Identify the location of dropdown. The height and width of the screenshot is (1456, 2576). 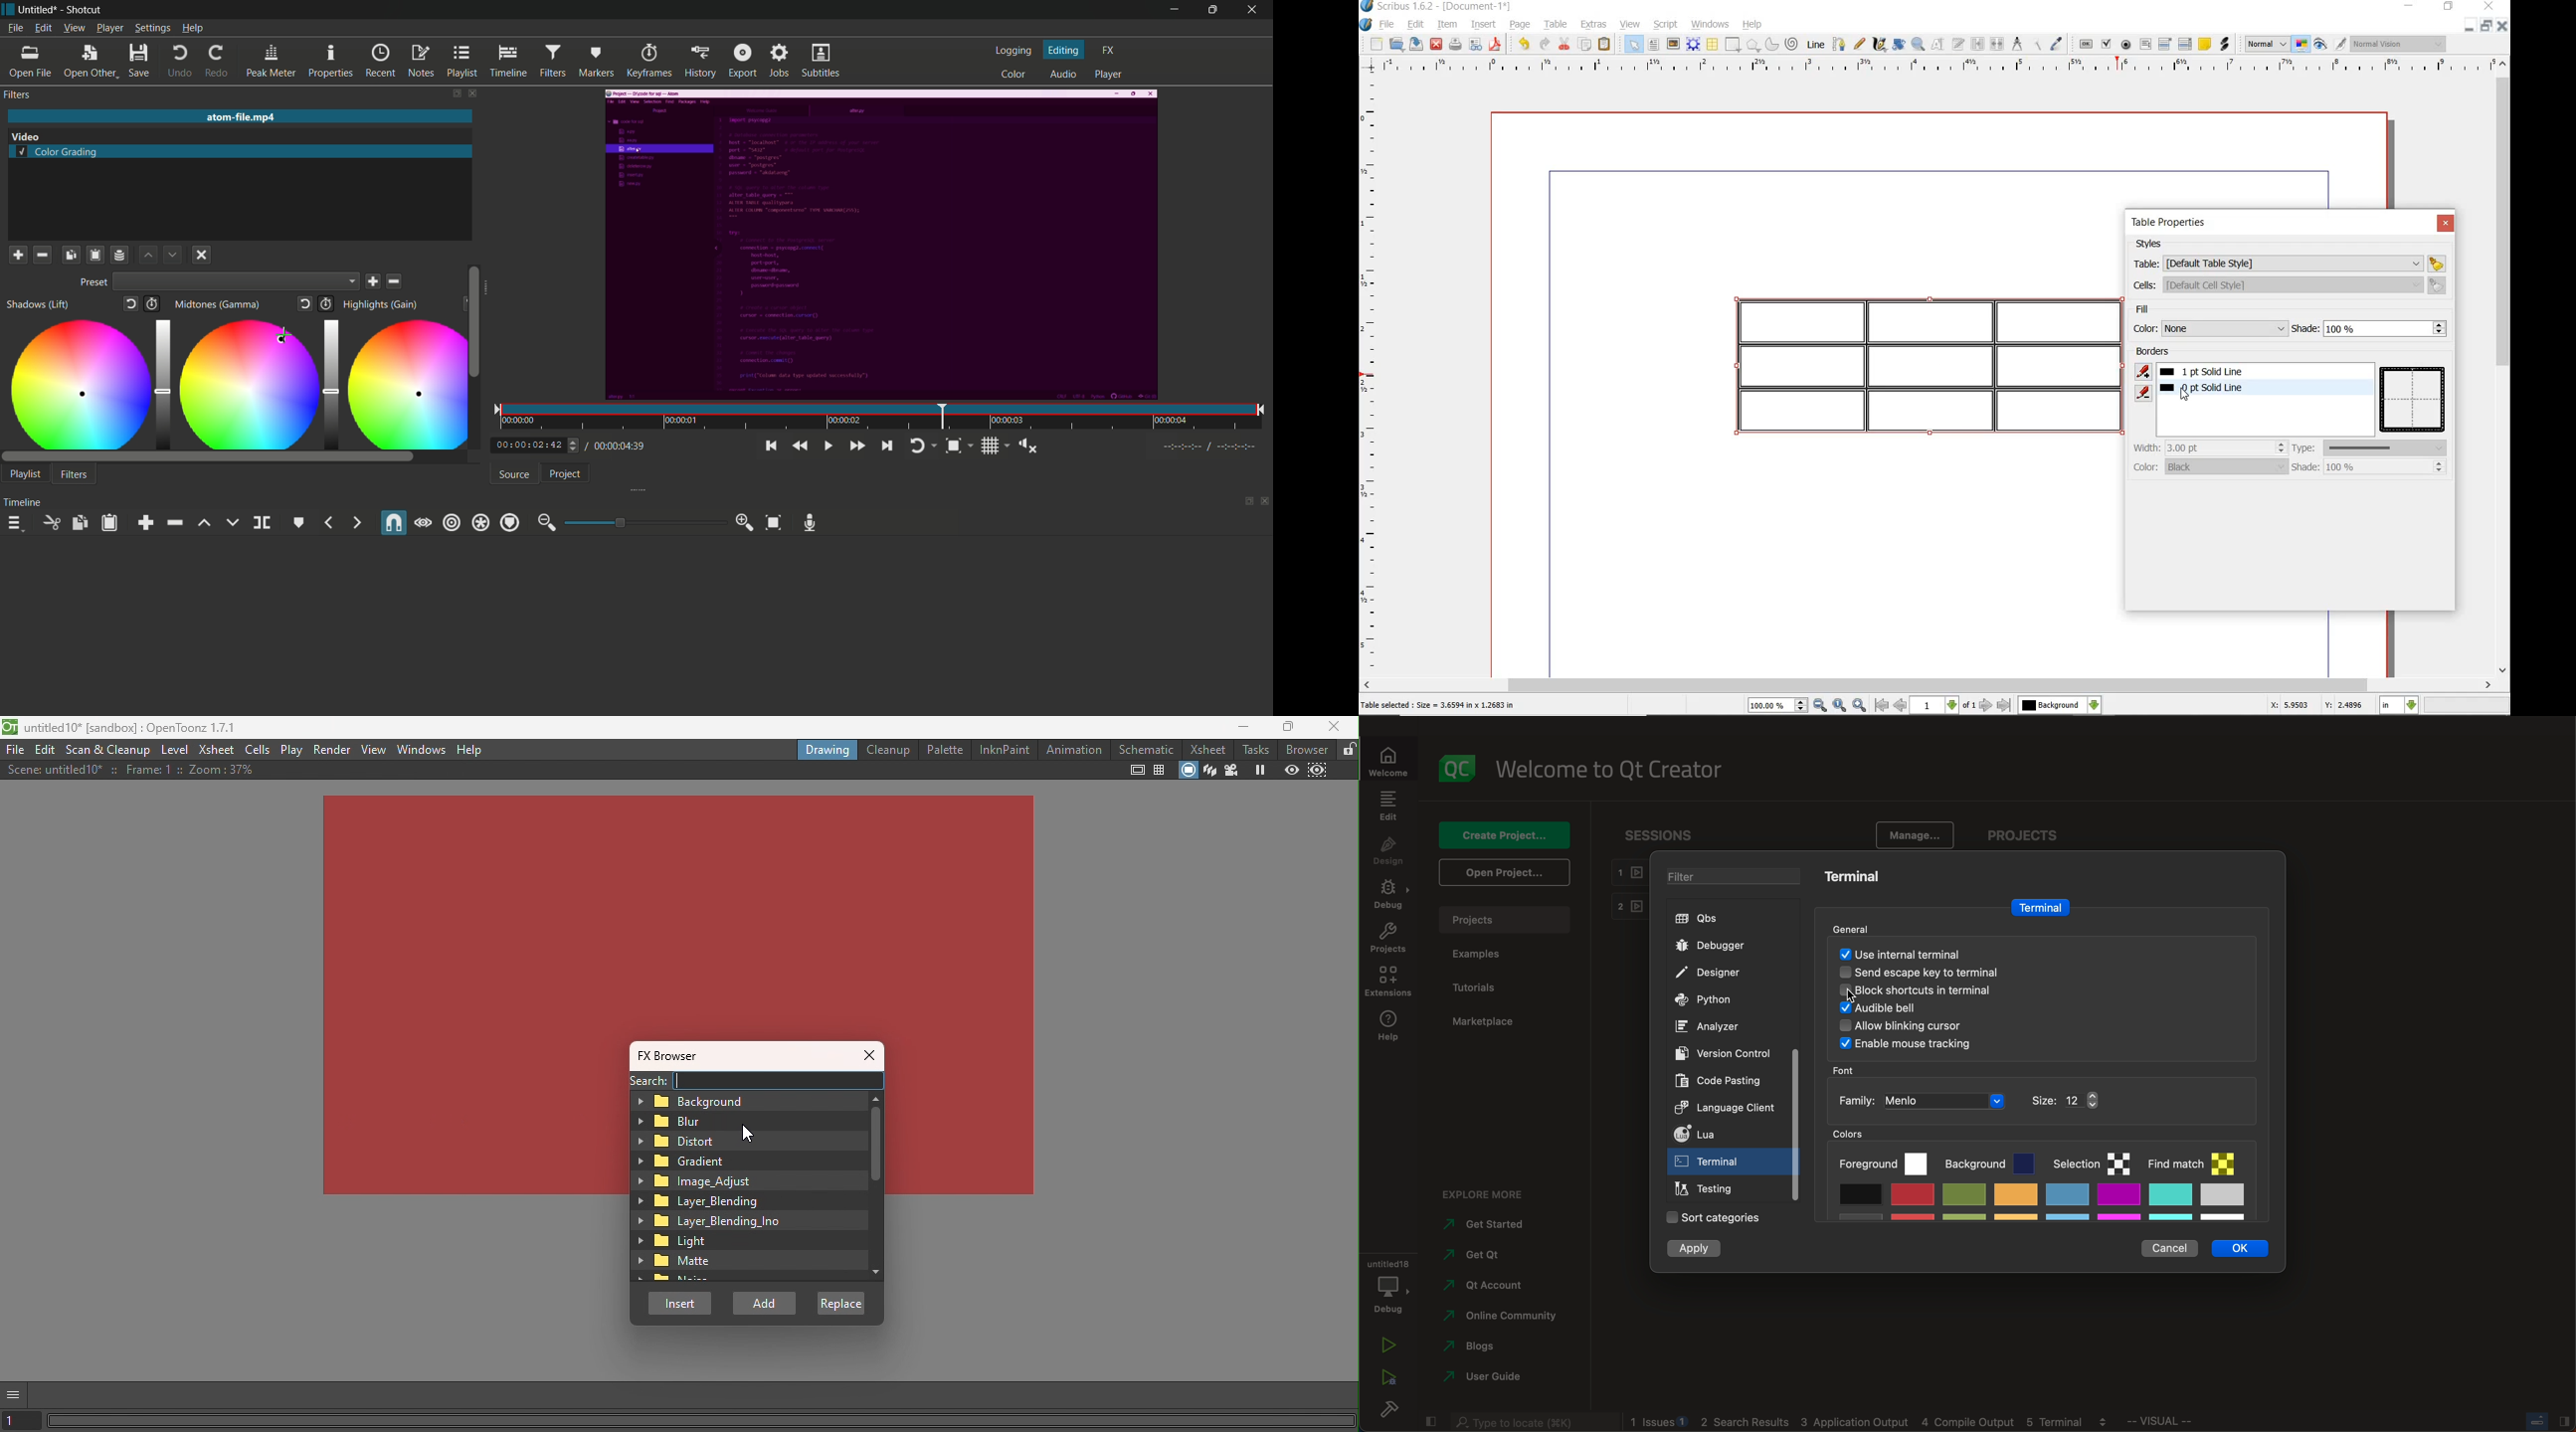
(237, 283).